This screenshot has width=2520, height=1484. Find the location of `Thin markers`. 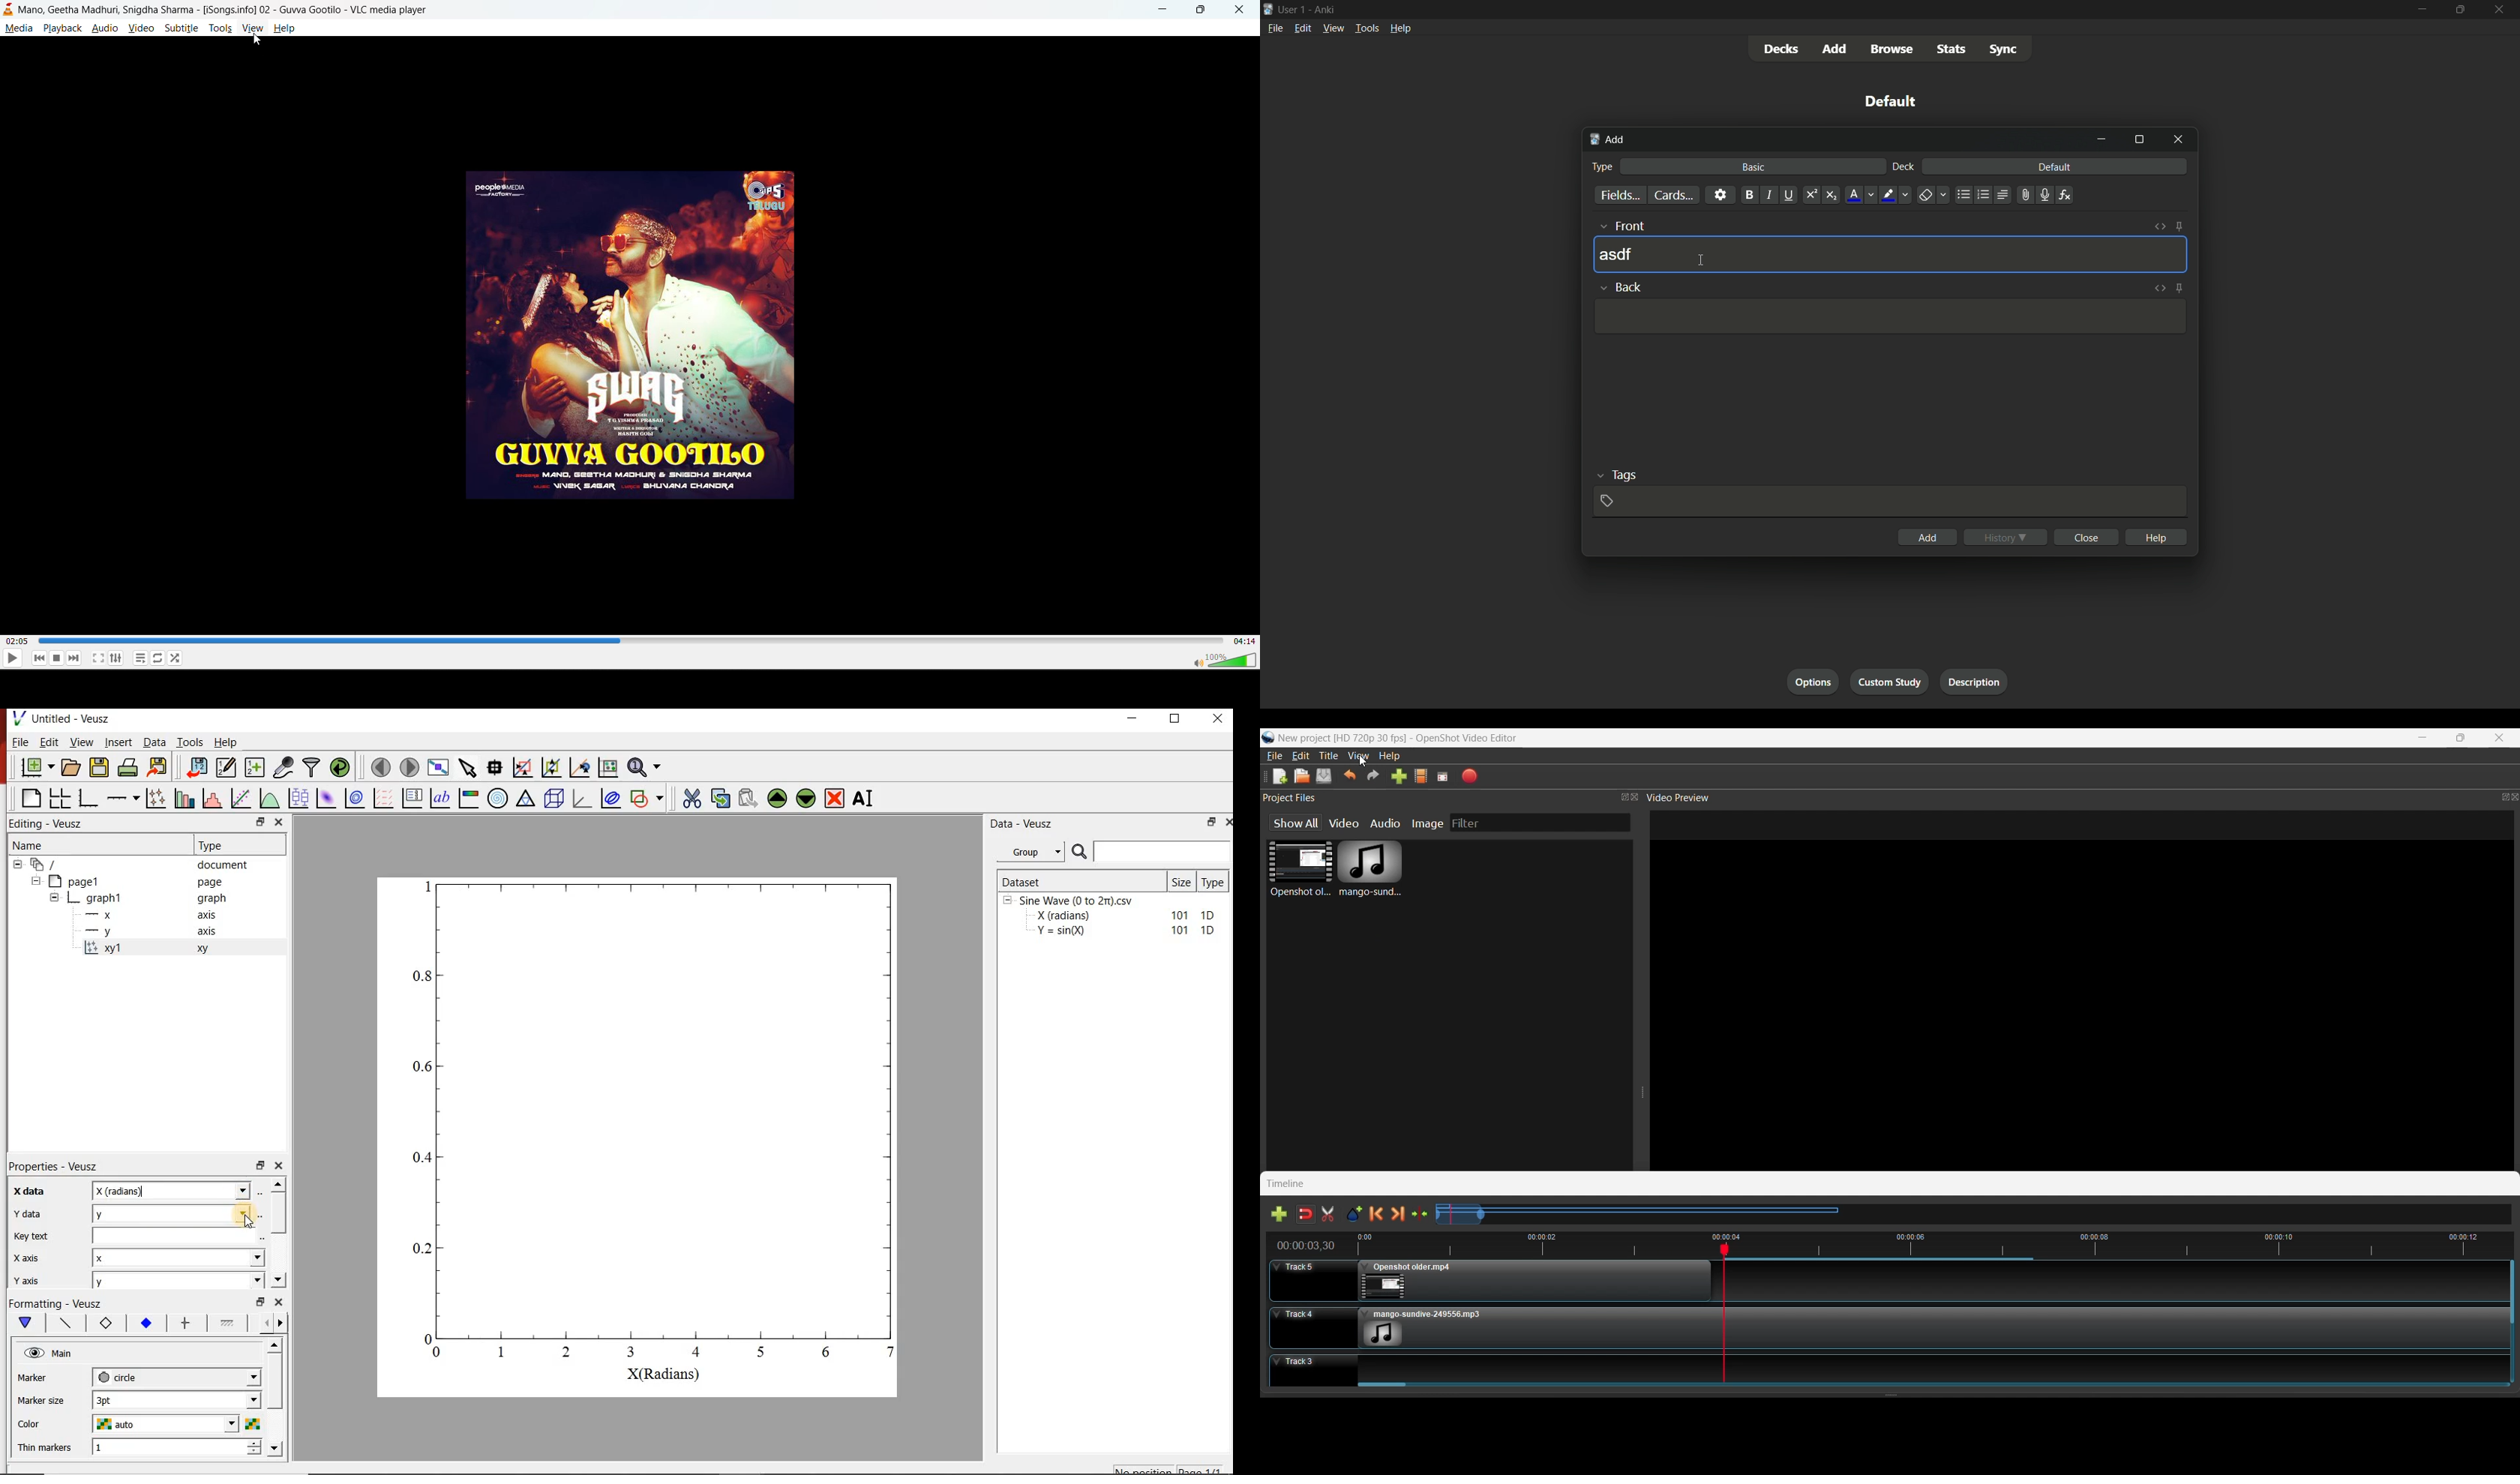

Thin markers is located at coordinates (45, 1446).